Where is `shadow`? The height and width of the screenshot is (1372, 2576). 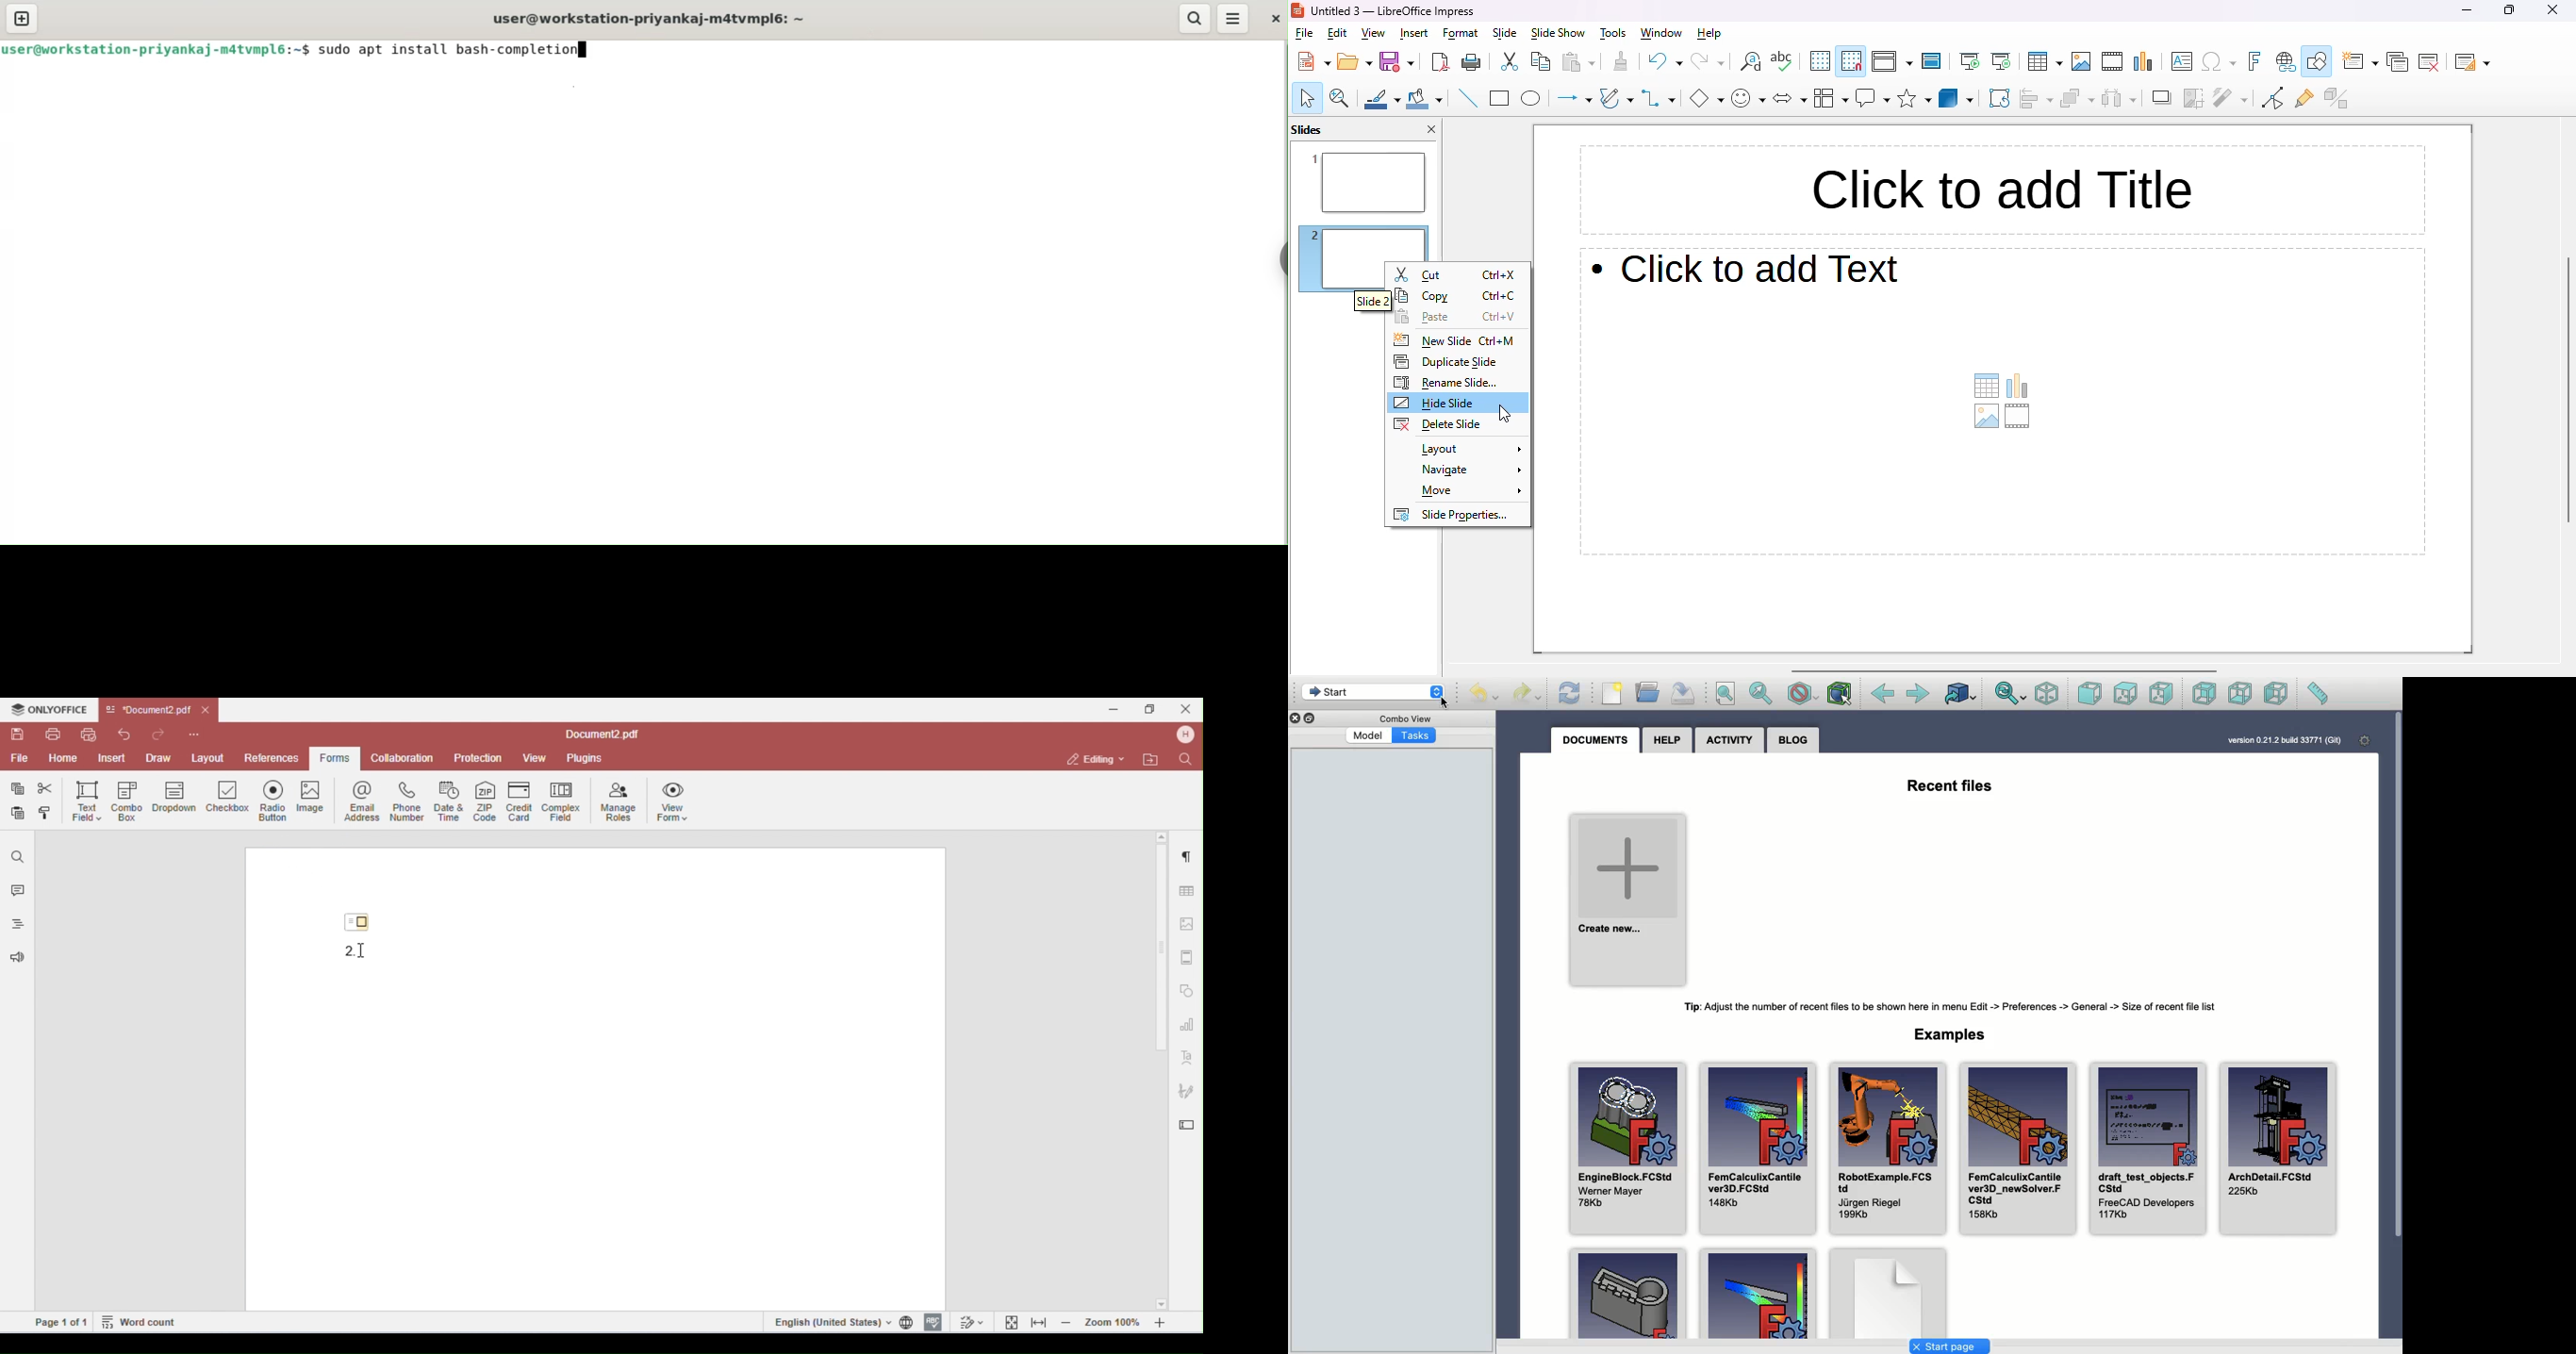
shadow is located at coordinates (2162, 98).